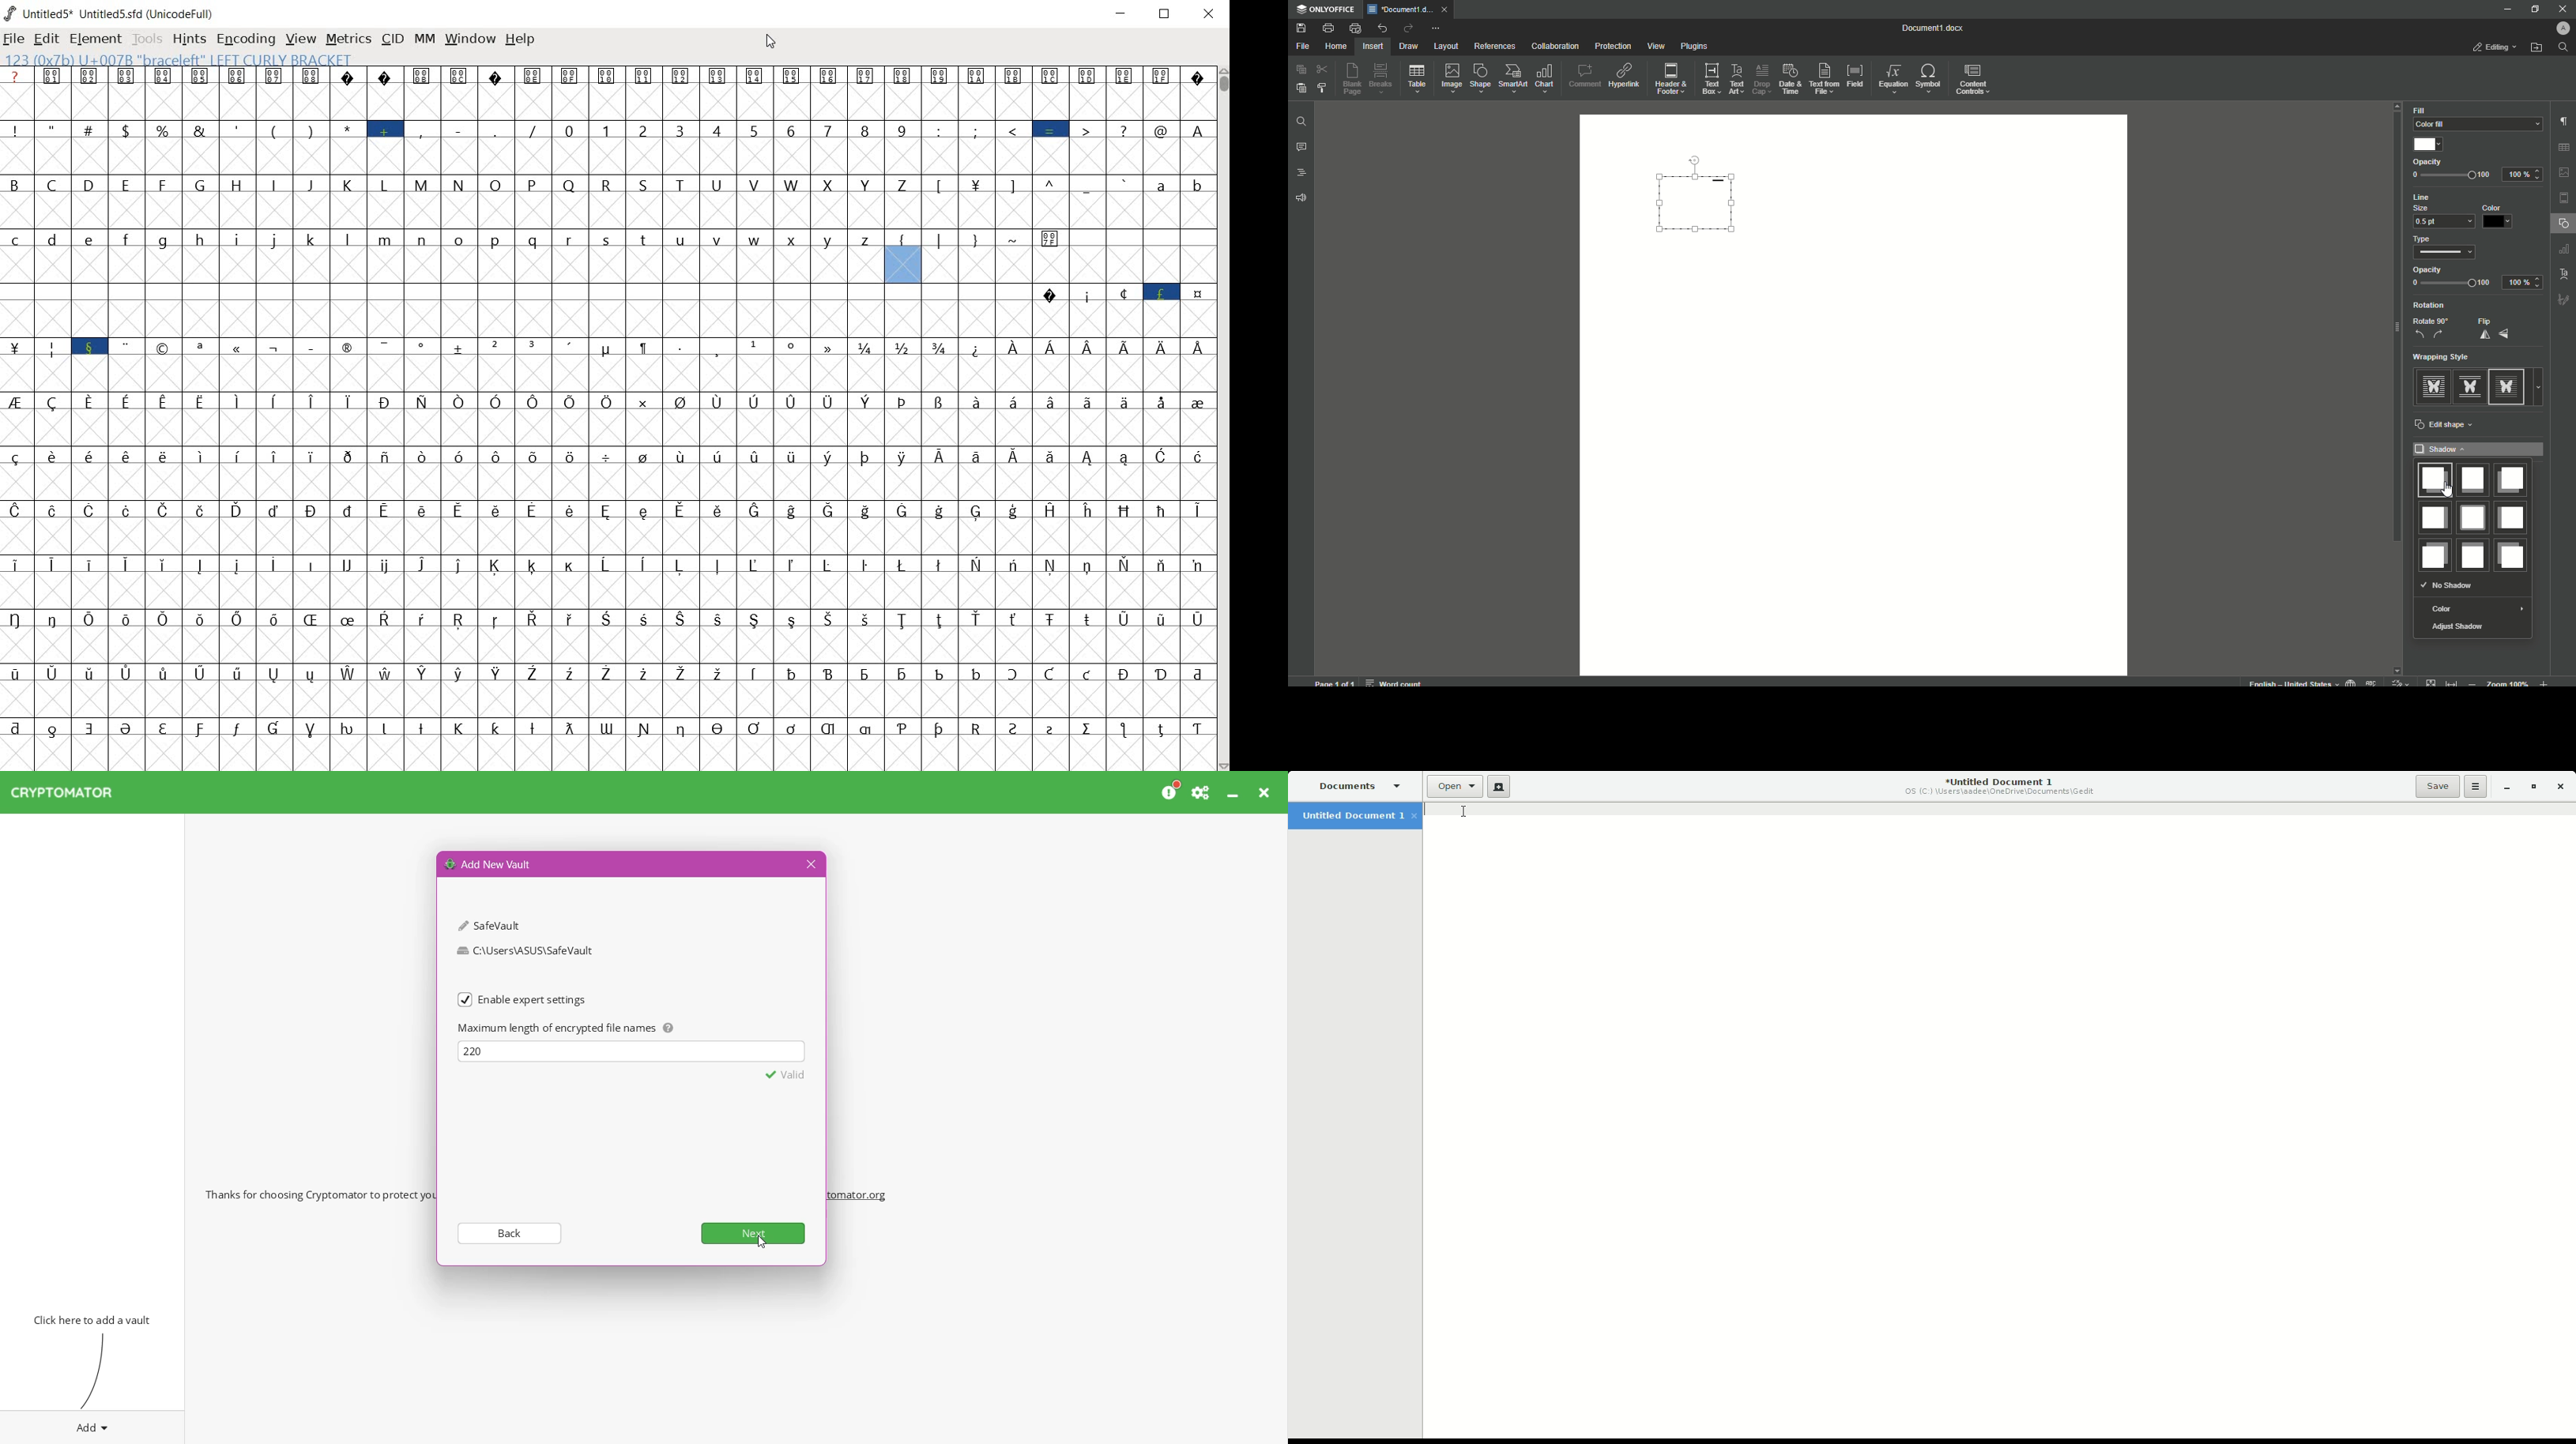 The width and height of the screenshot is (2576, 1456). Describe the element at coordinates (2459, 628) in the screenshot. I see `Adjust Shadow` at that location.